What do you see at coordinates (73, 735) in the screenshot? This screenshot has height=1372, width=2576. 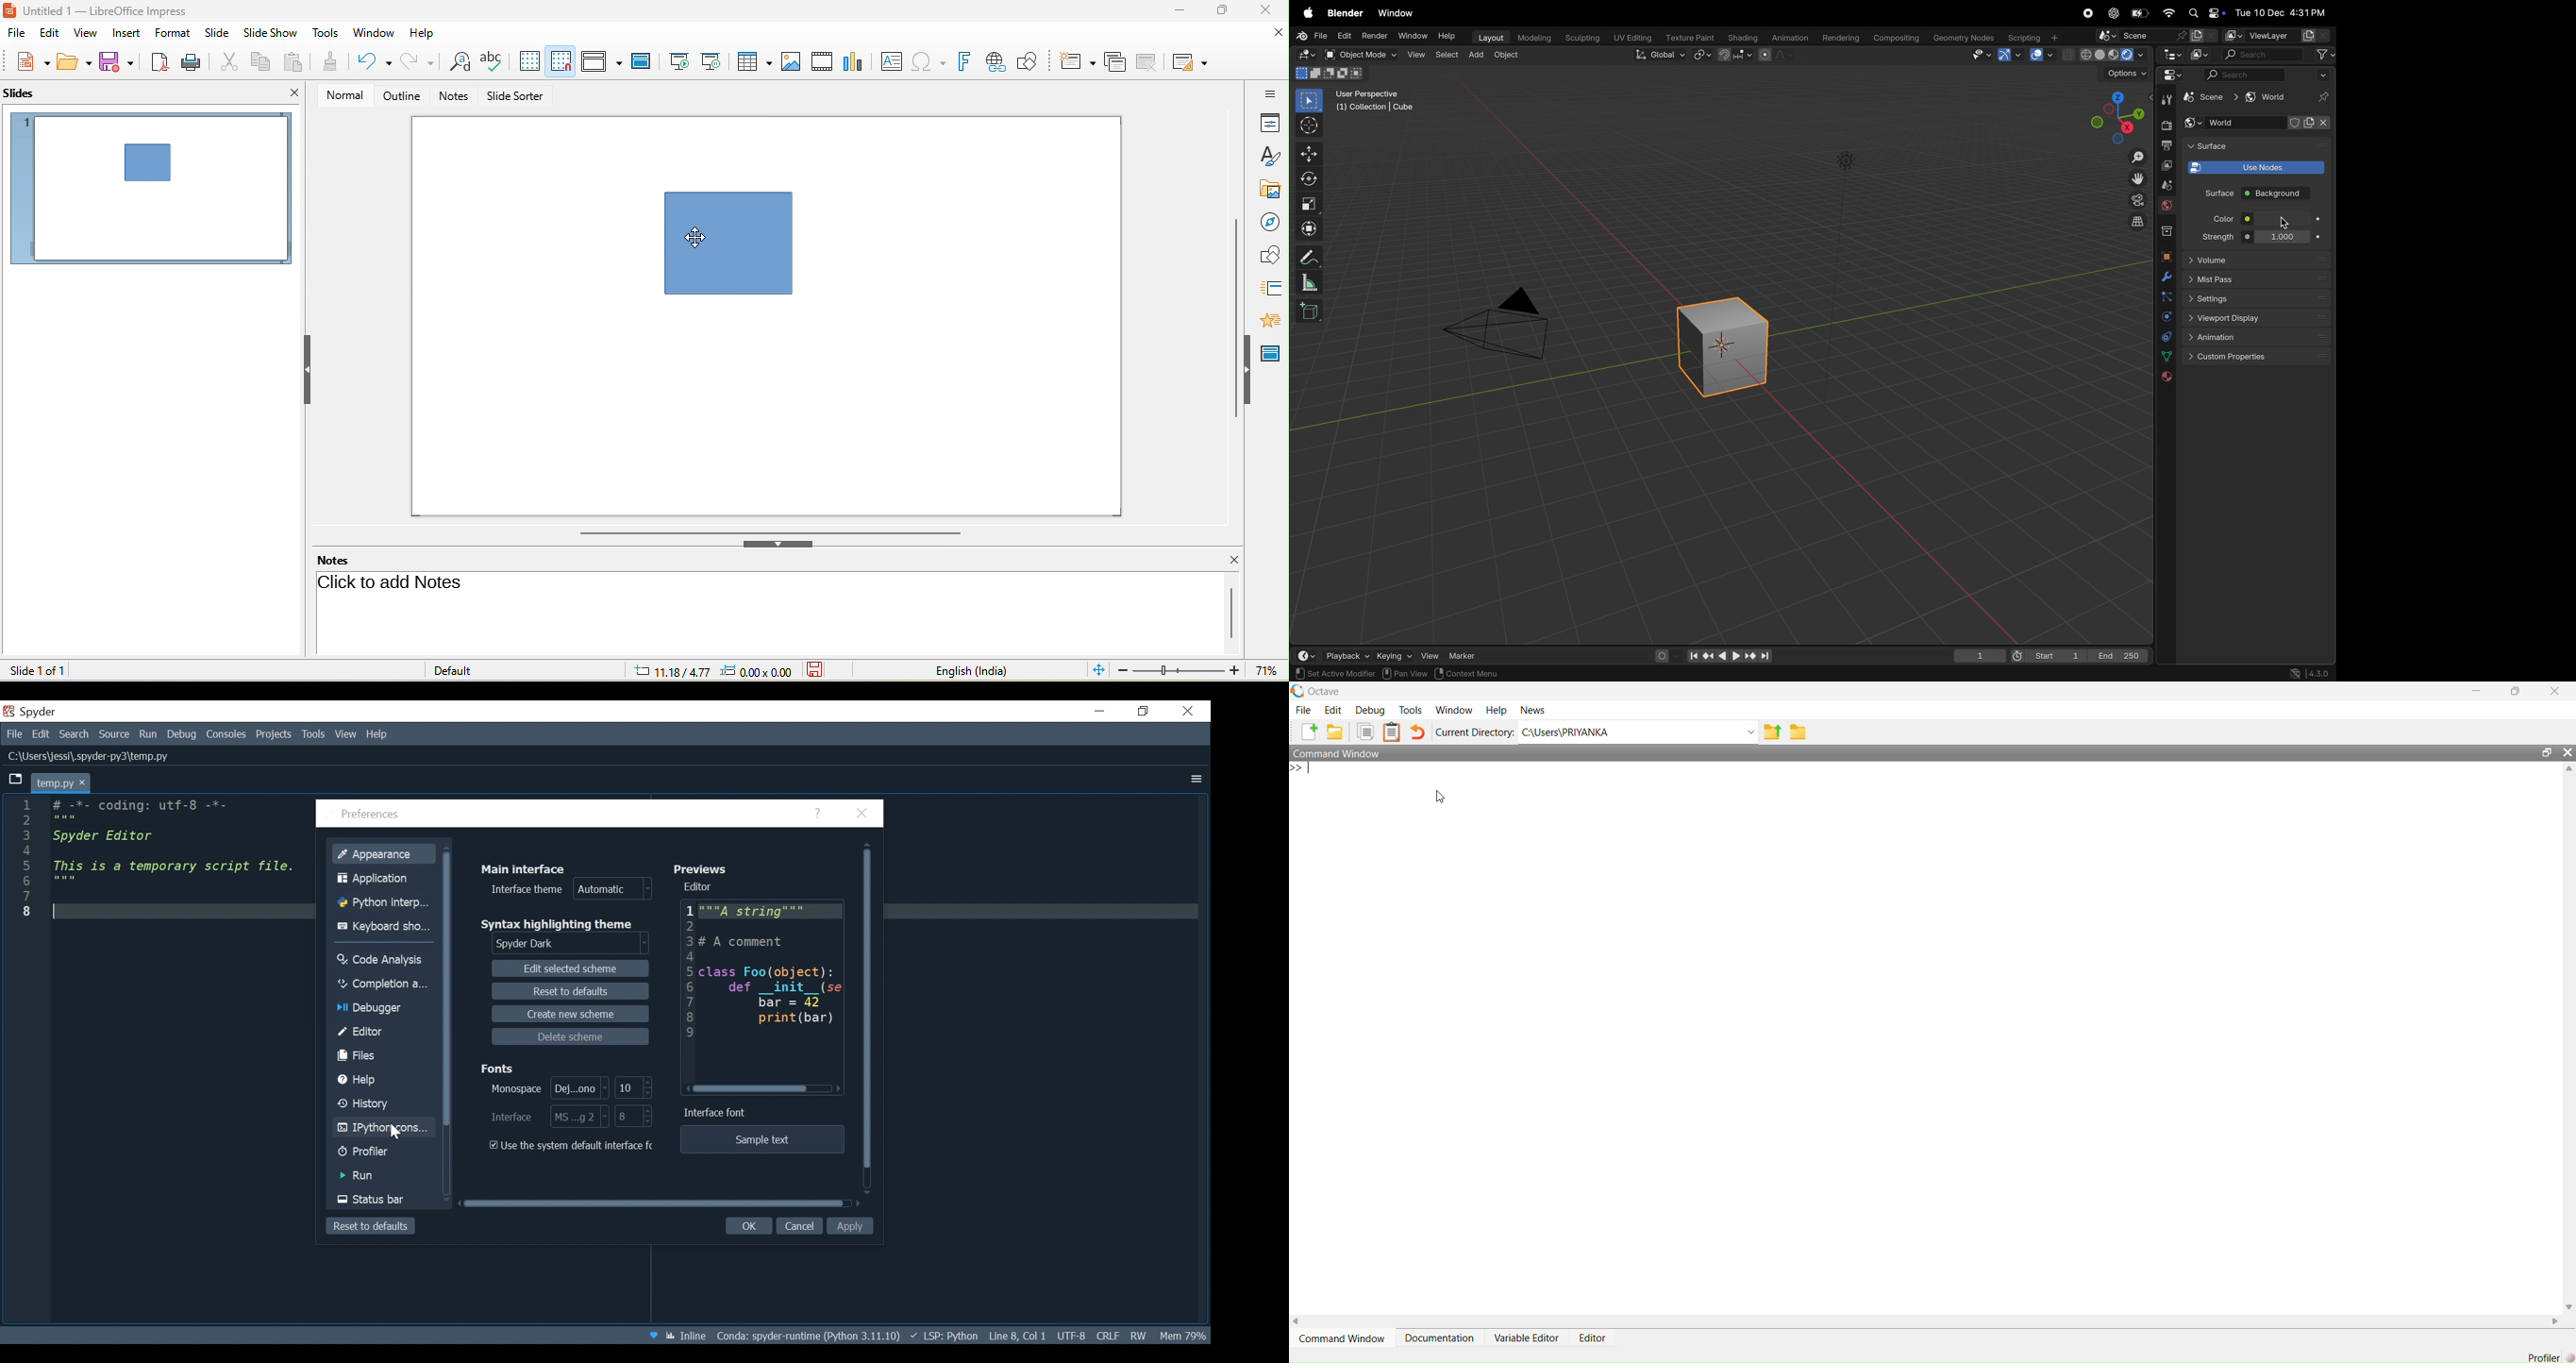 I see `Search` at bounding box center [73, 735].